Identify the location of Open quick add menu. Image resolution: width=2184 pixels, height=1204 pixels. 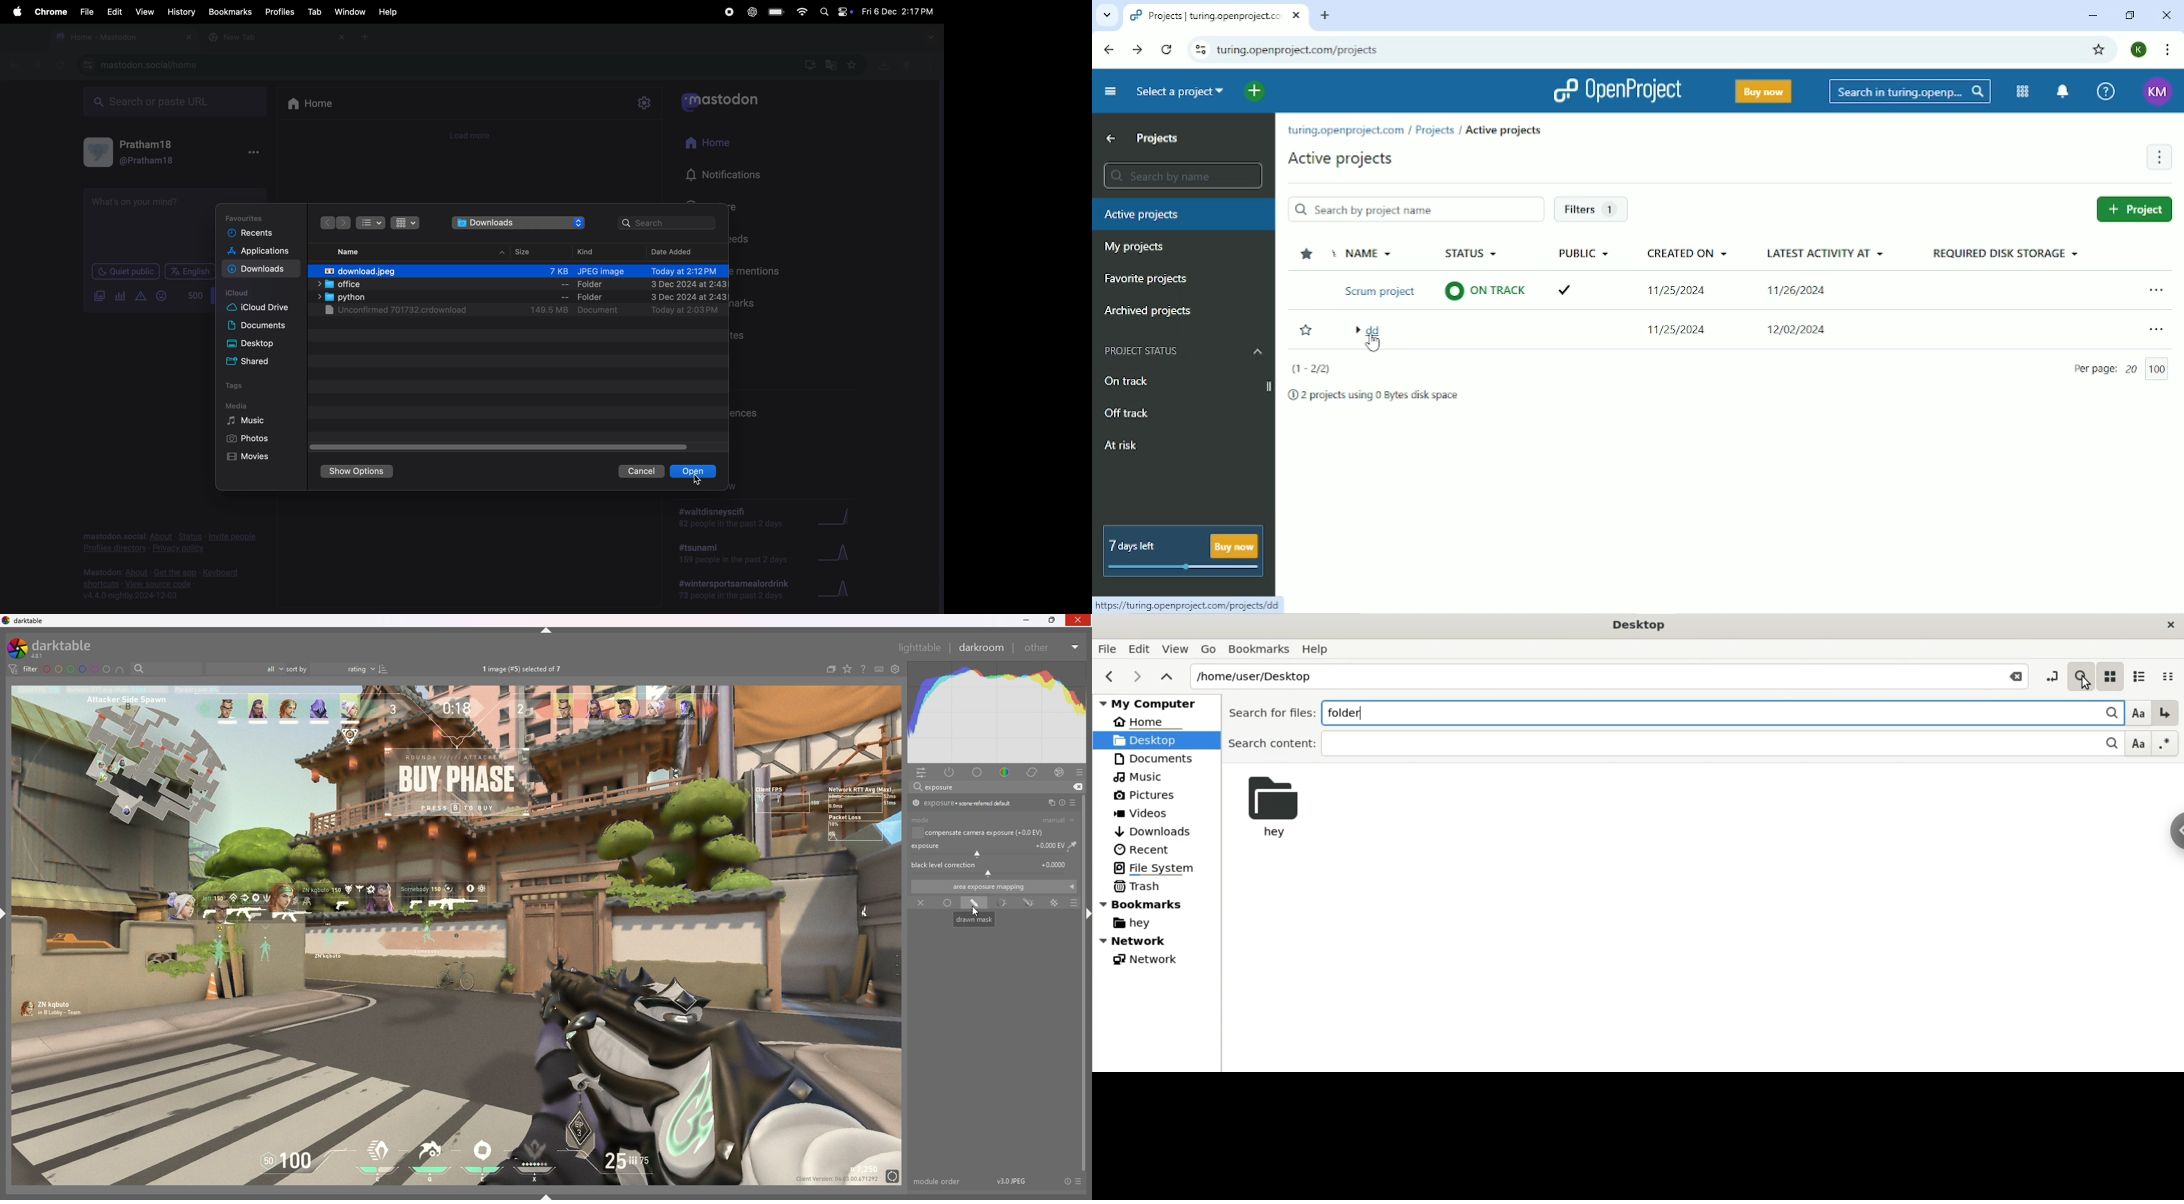
(1256, 90).